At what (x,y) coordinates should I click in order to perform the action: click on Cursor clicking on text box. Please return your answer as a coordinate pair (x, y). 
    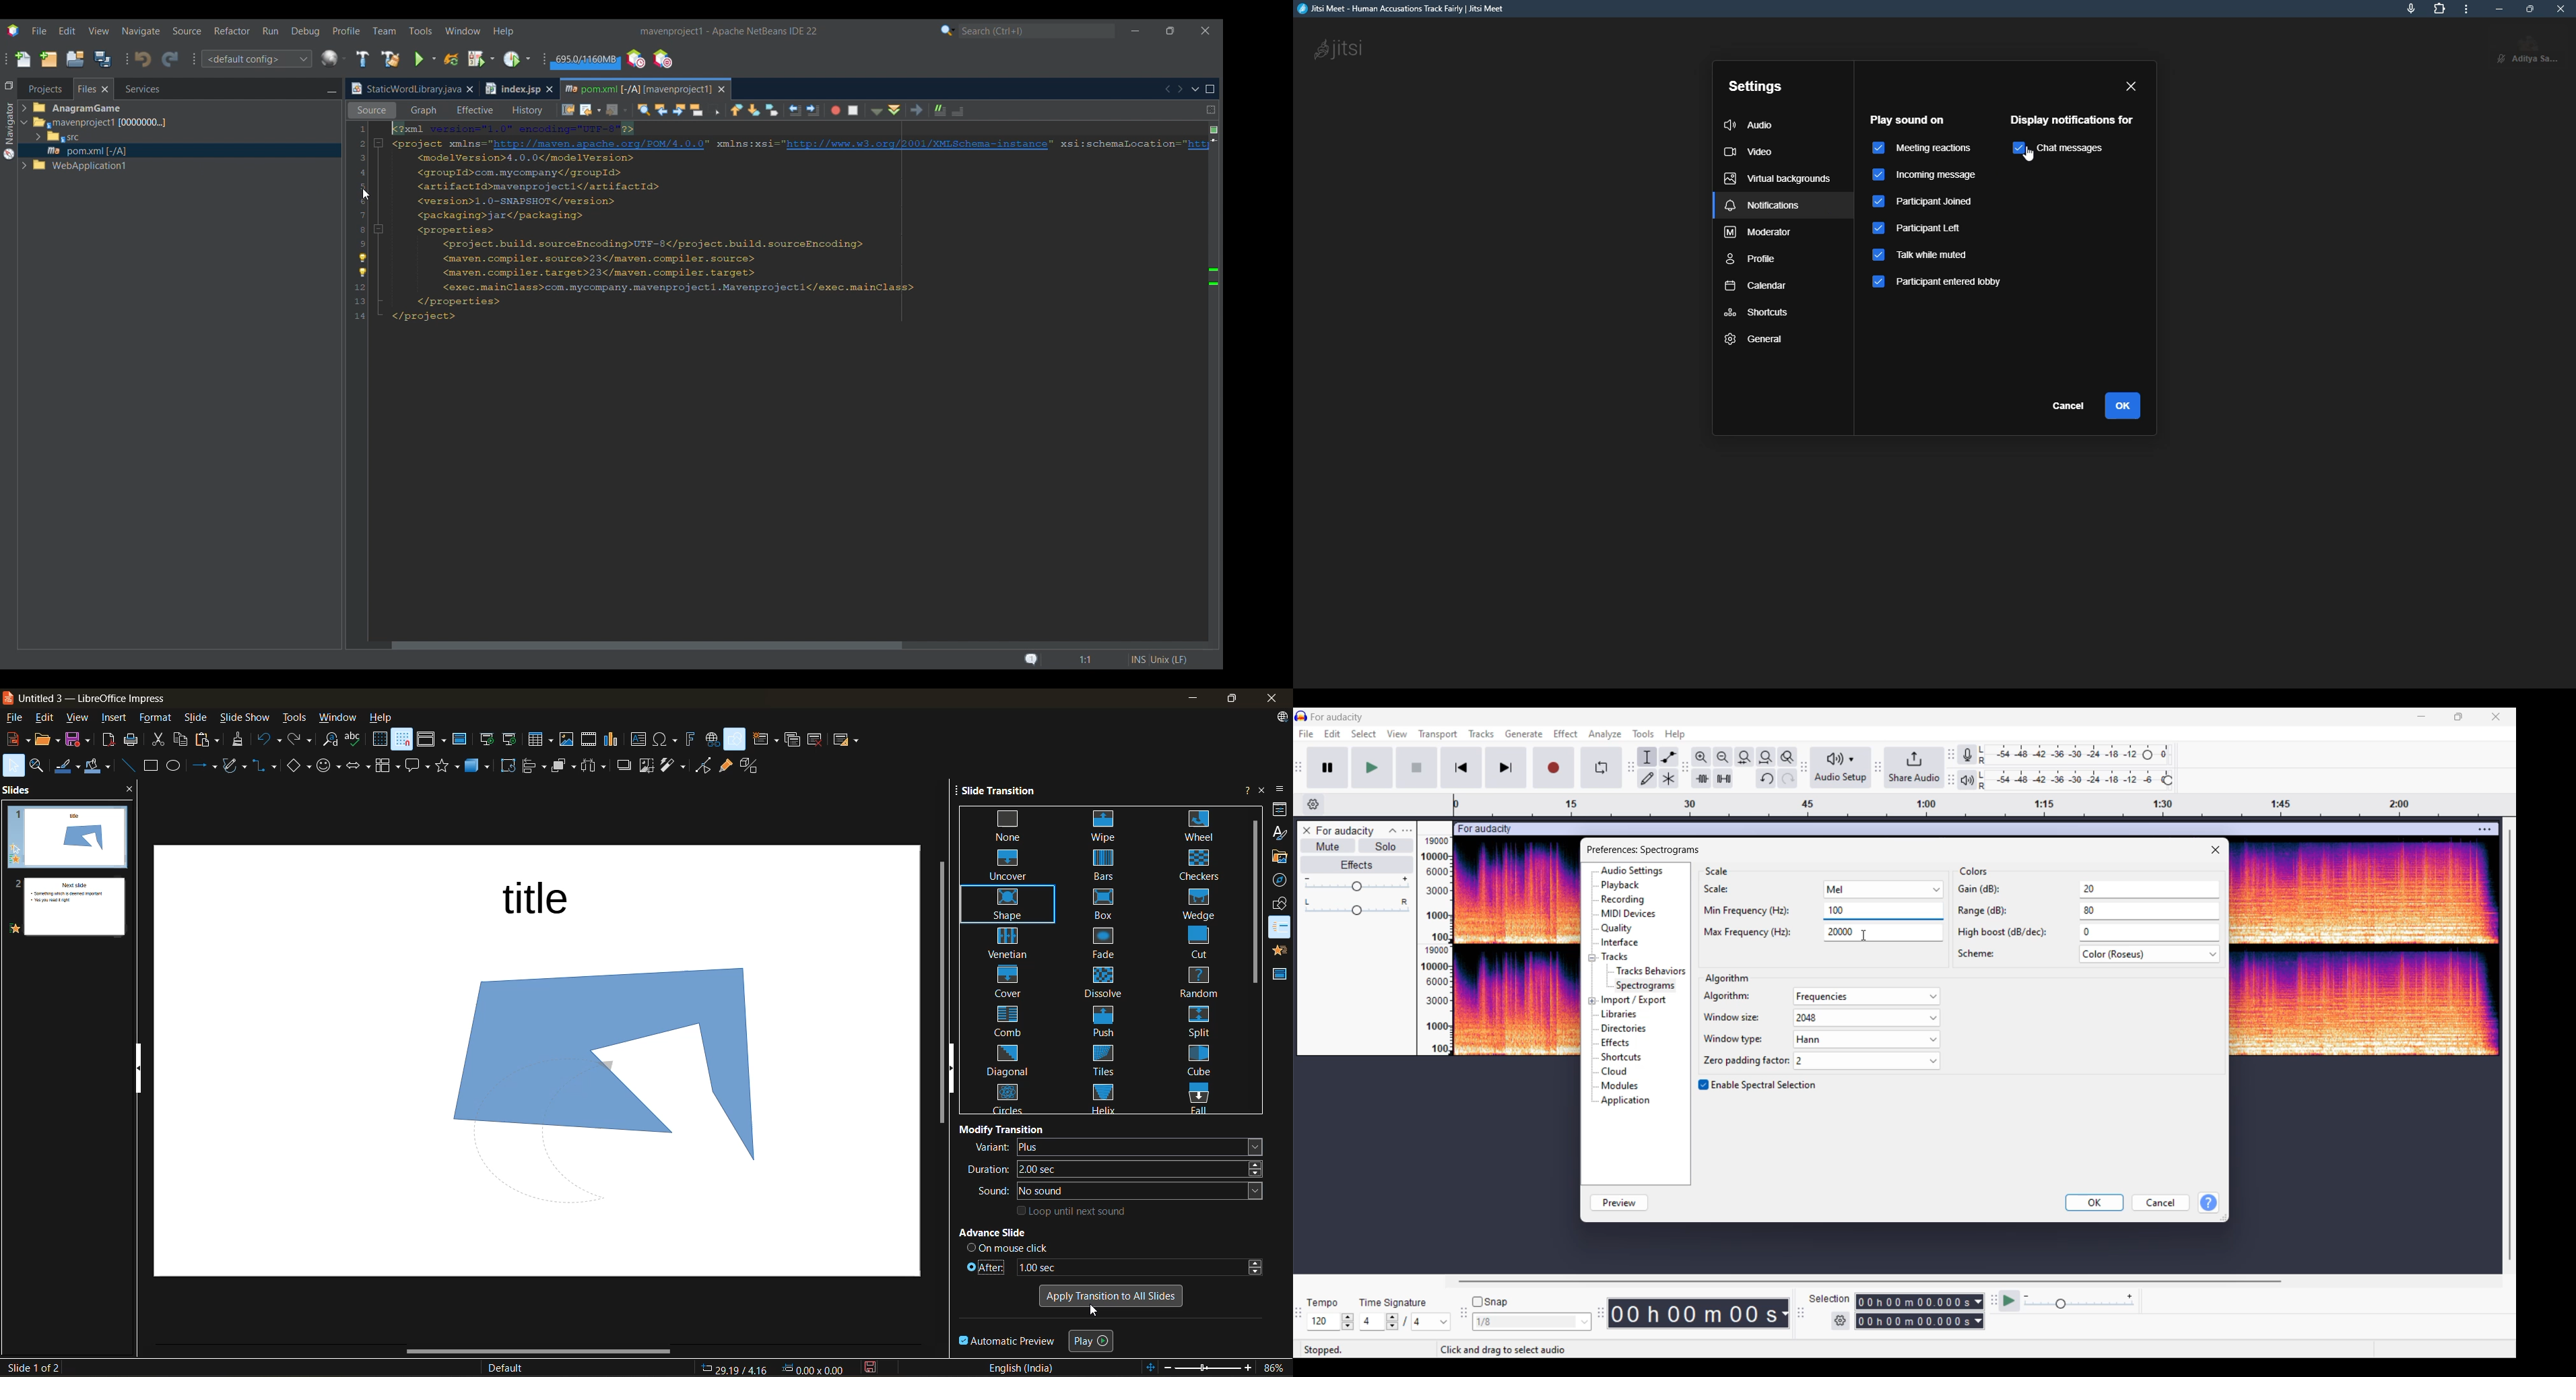
    Looking at the image, I should click on (1864, 935).